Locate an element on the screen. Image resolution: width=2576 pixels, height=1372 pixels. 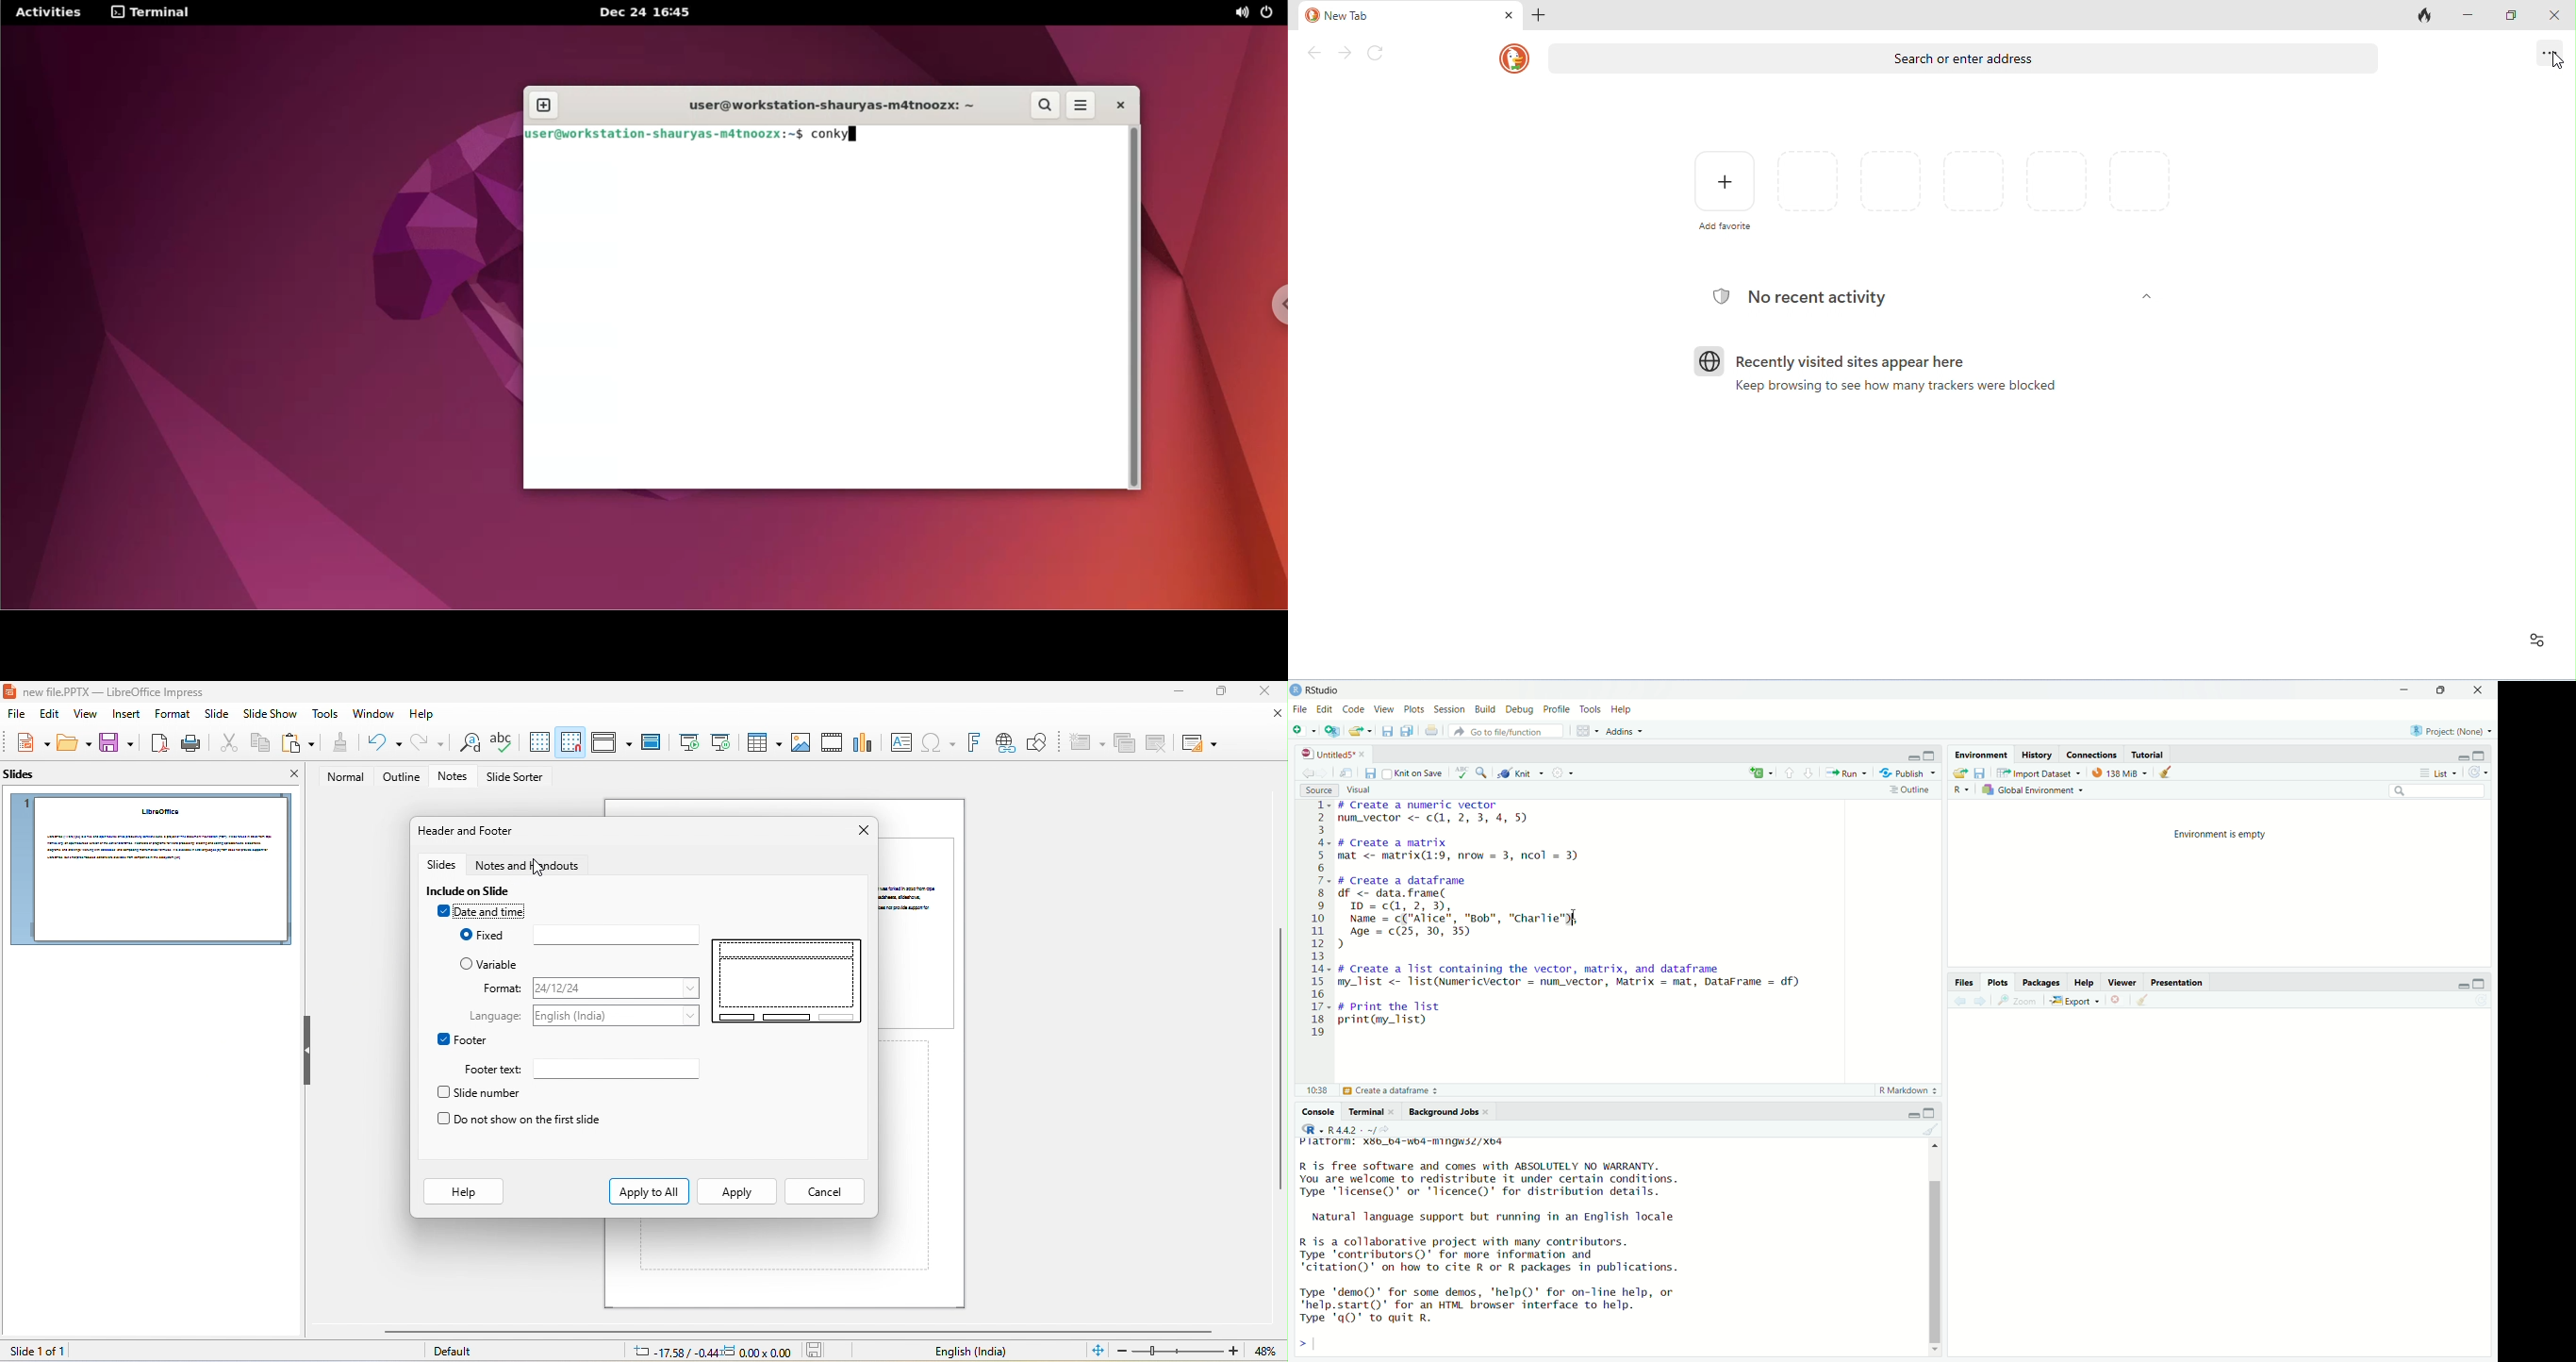
app icon is located at coordinates (1296, 689).